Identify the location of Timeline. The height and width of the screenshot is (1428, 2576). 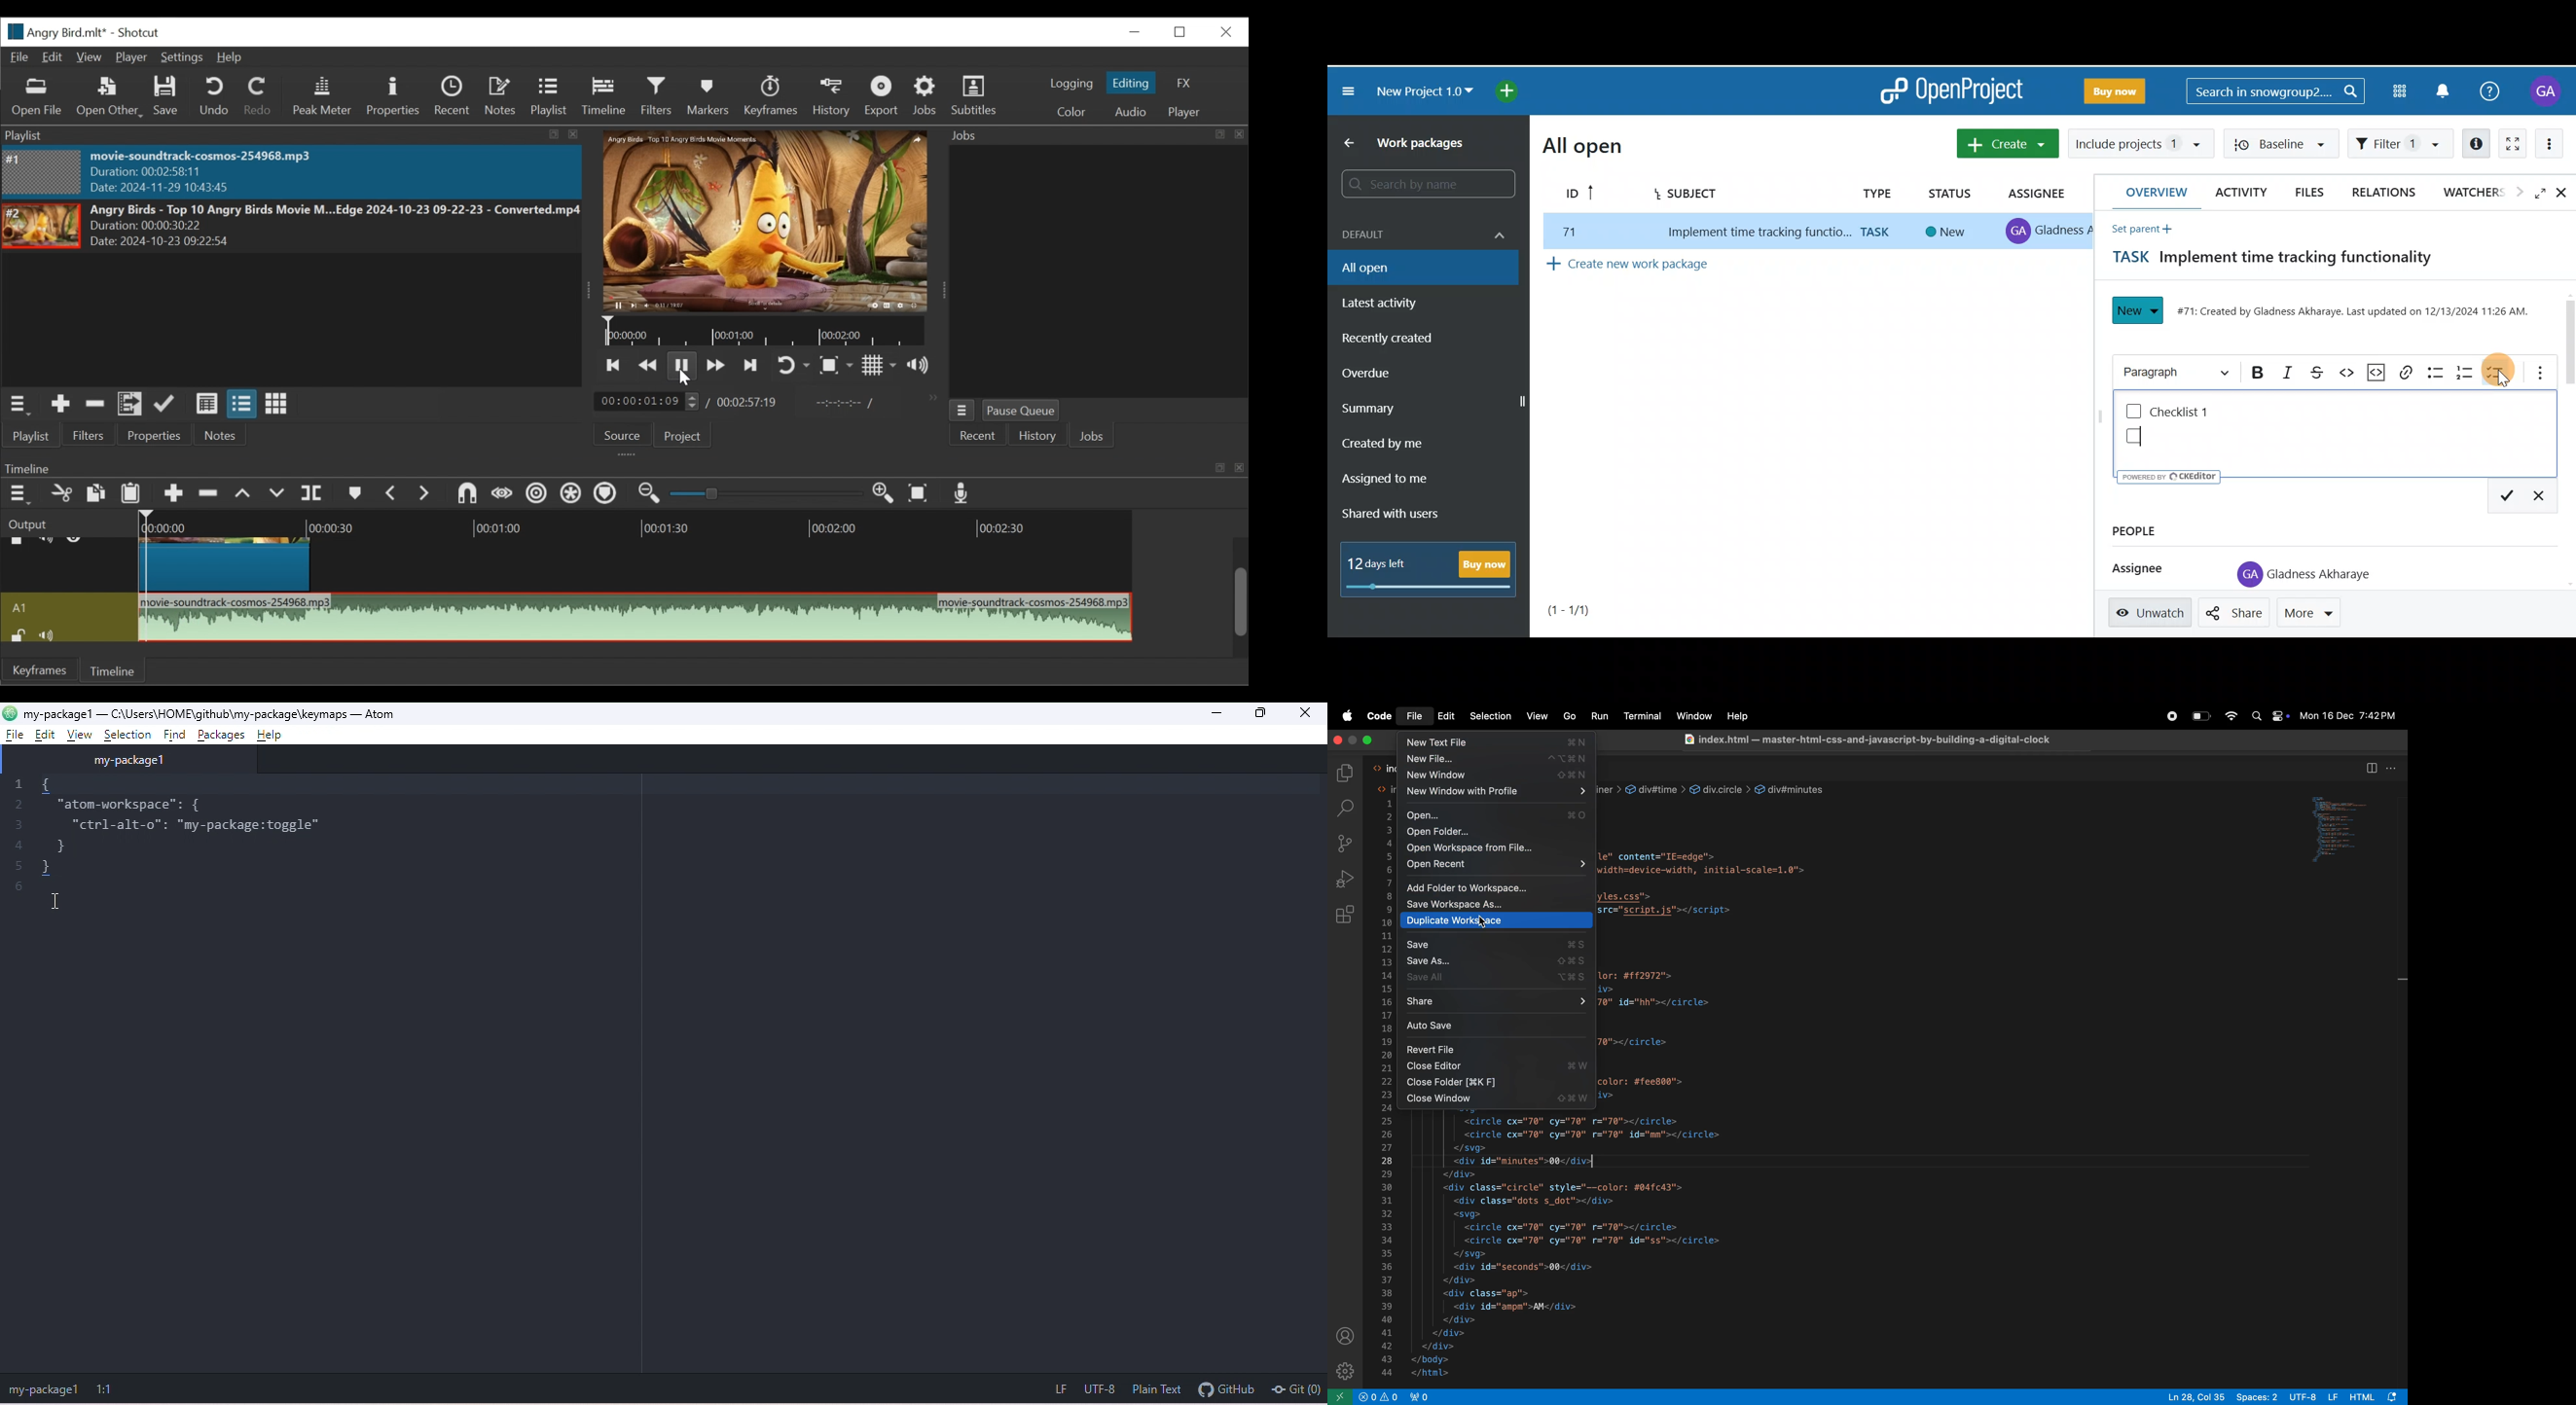
(116, 670).